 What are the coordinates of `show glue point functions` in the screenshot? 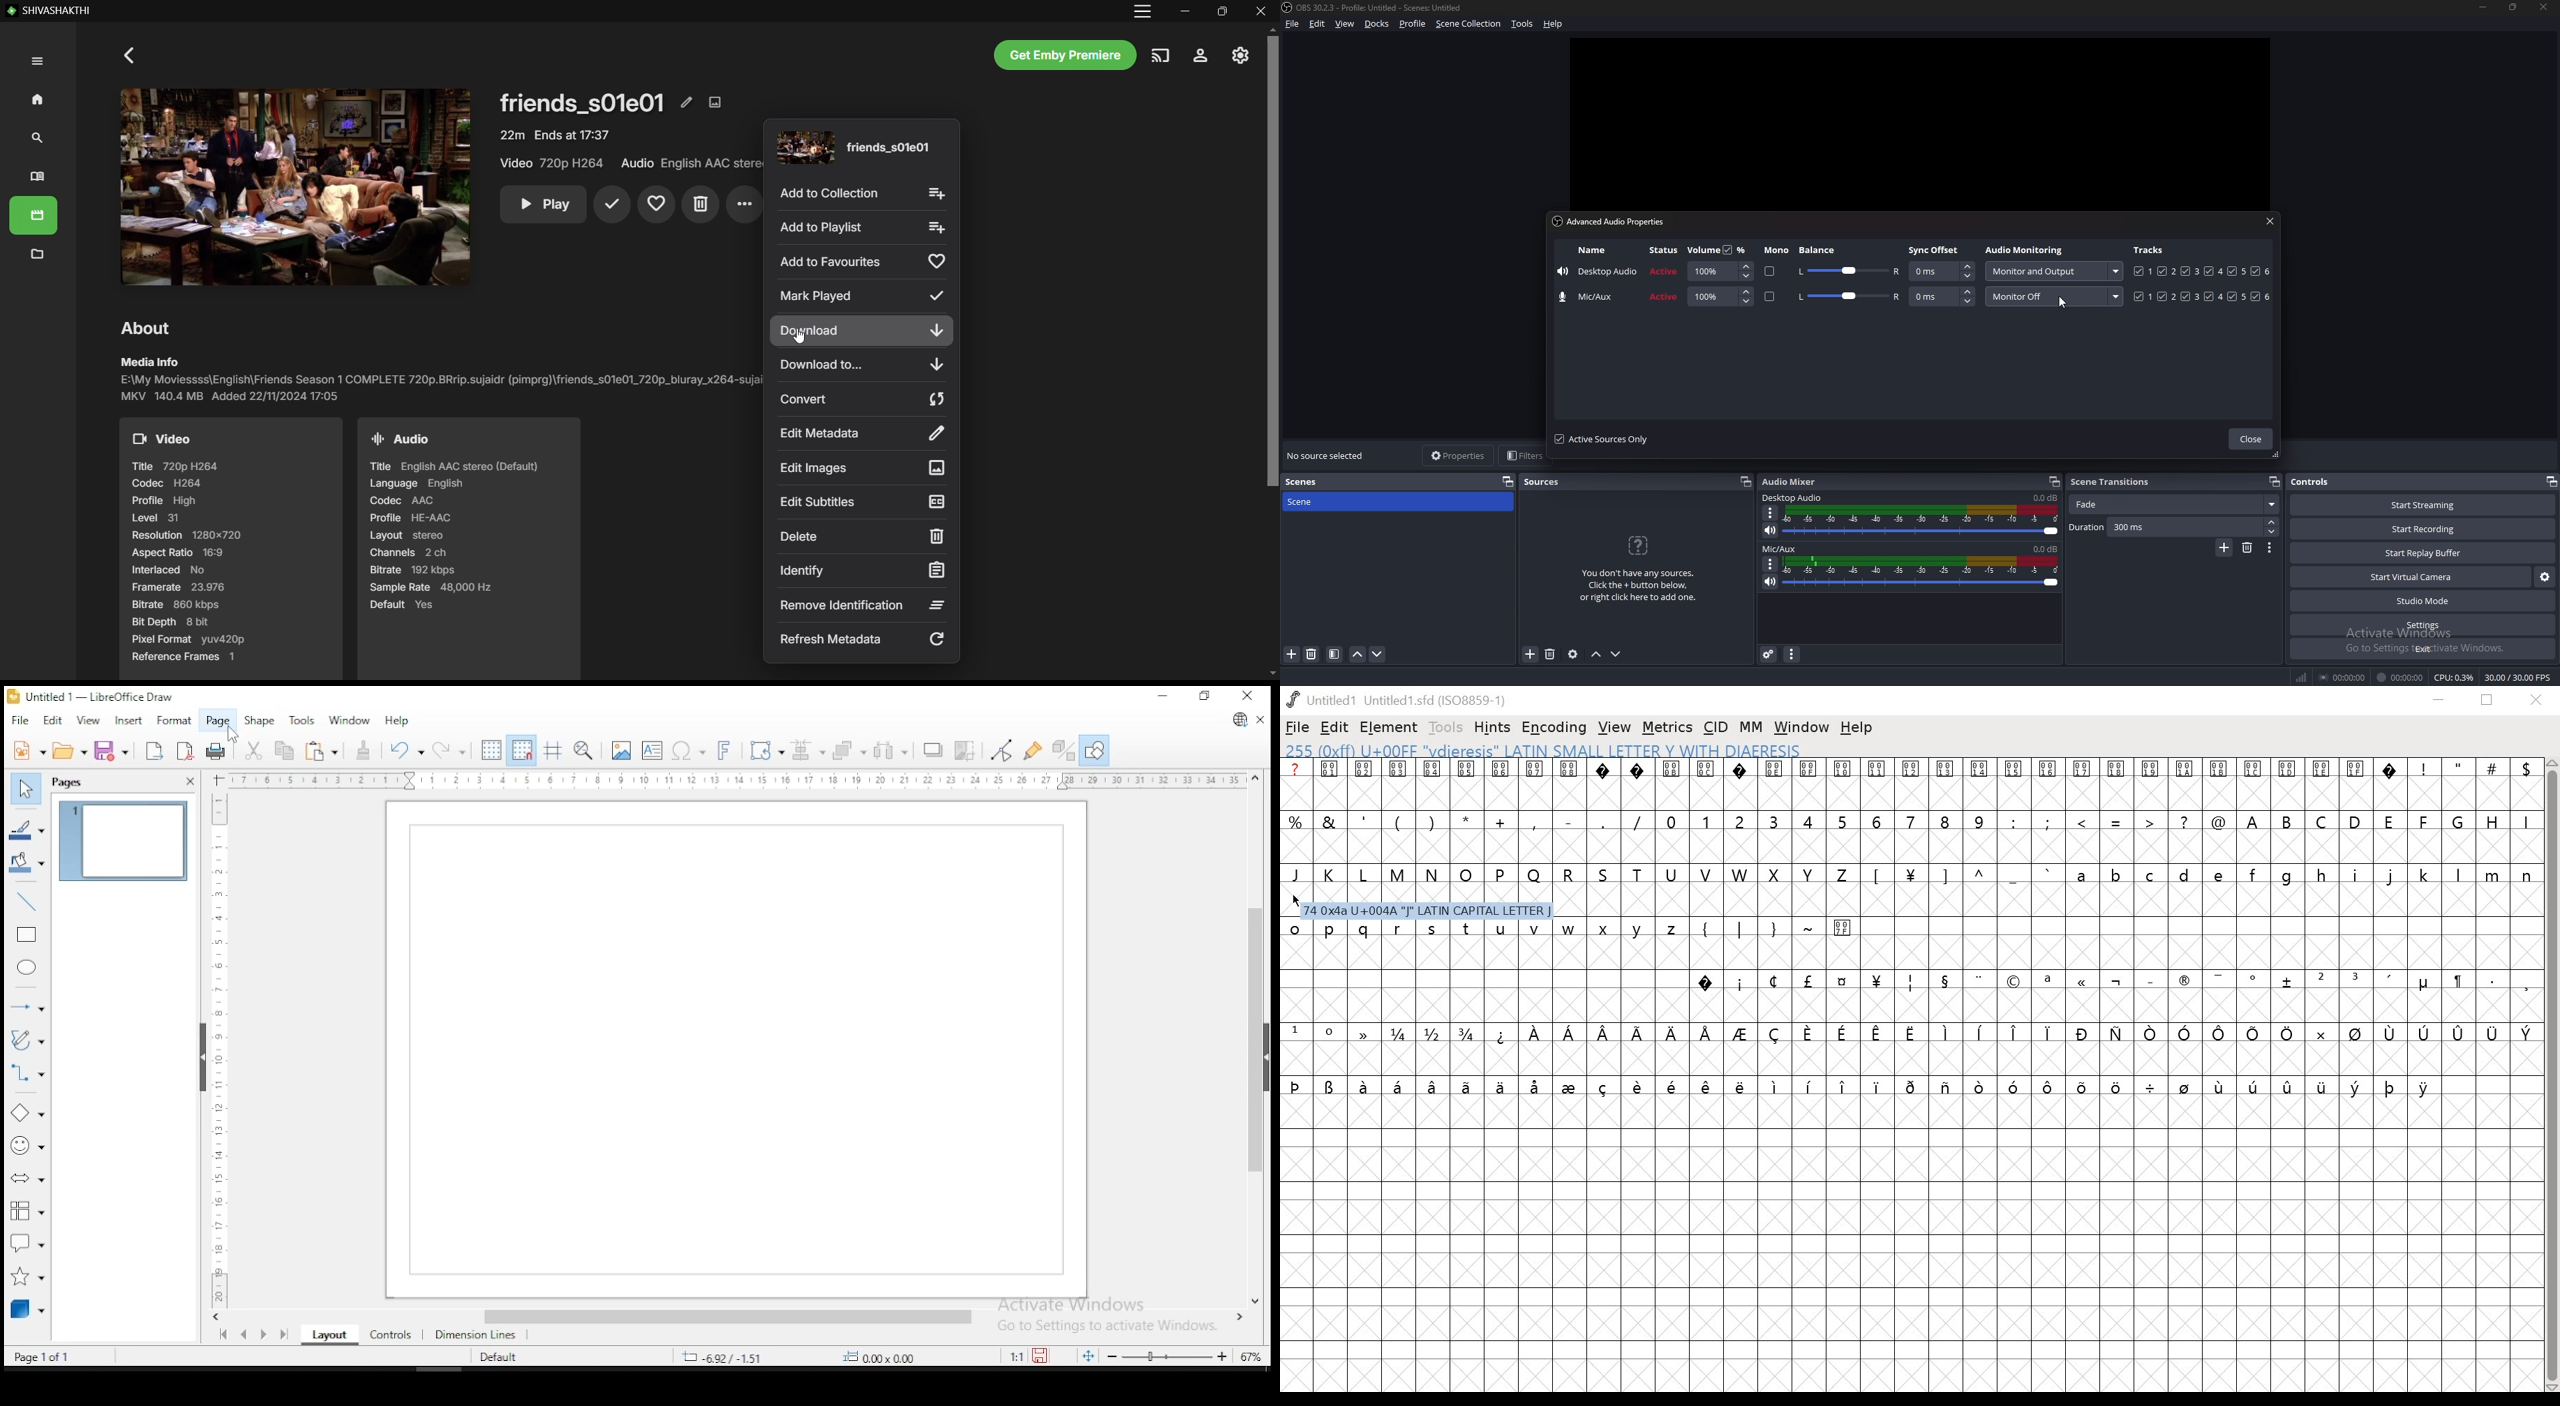 It's located at (1033, 749).